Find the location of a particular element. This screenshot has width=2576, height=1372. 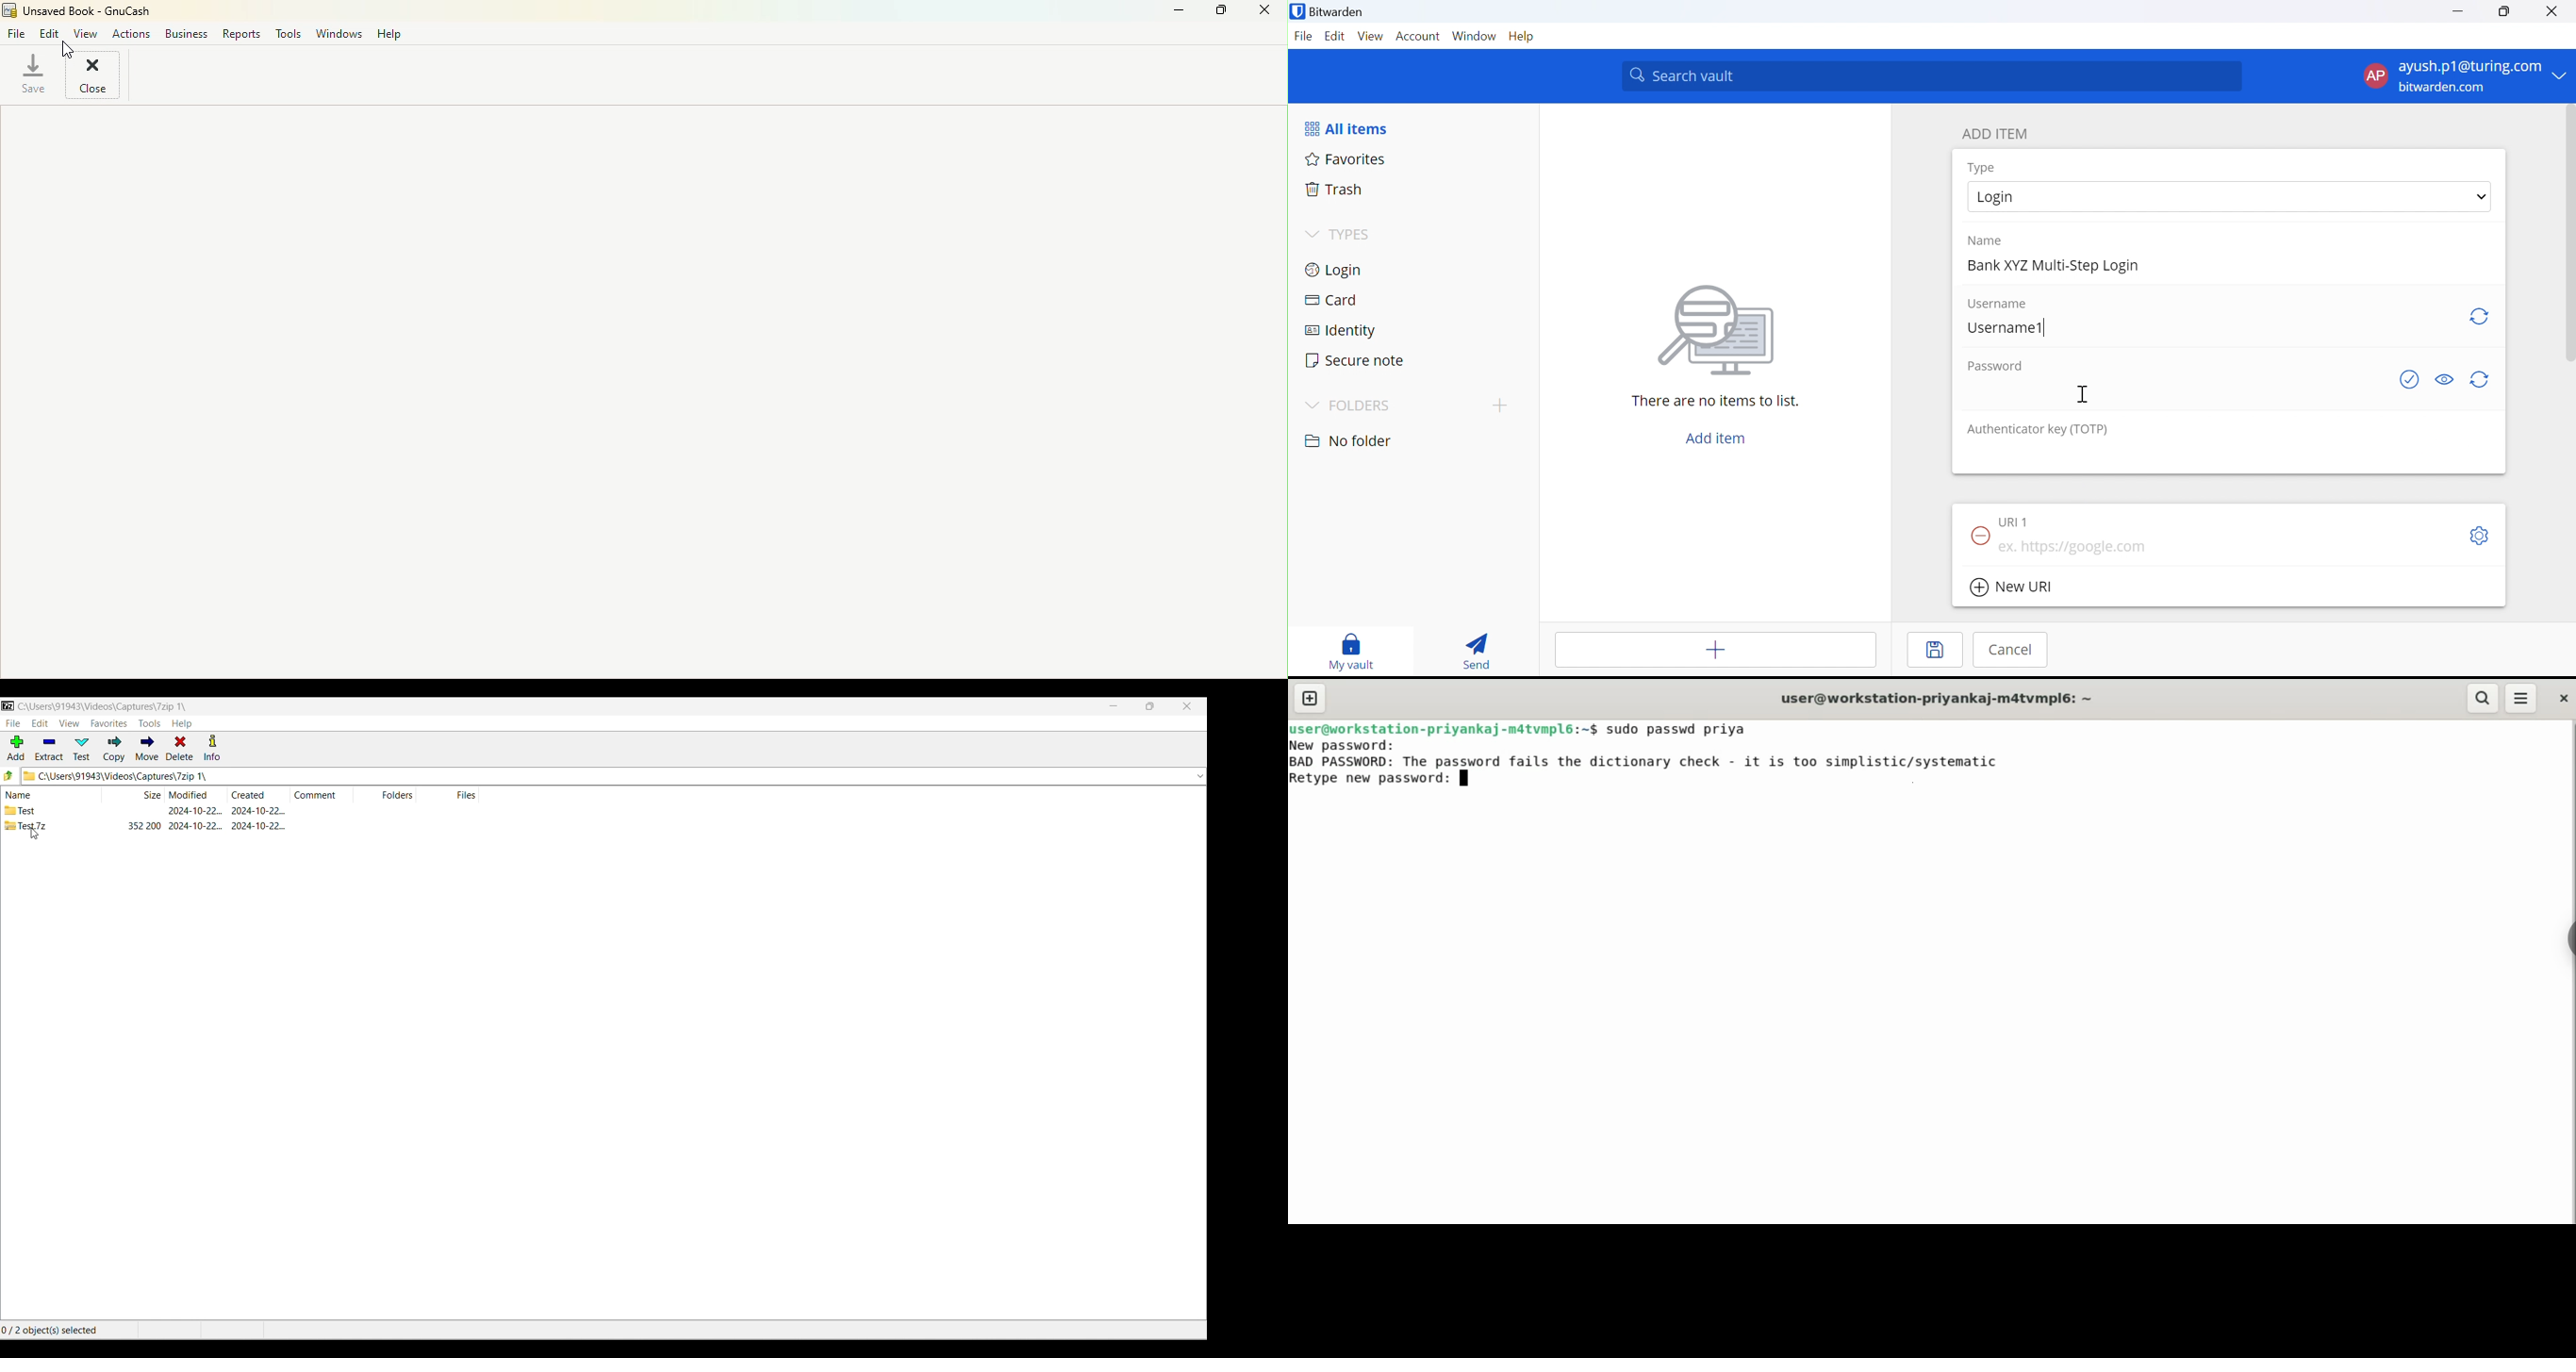

New URI is located at coordinates (2010, 588).